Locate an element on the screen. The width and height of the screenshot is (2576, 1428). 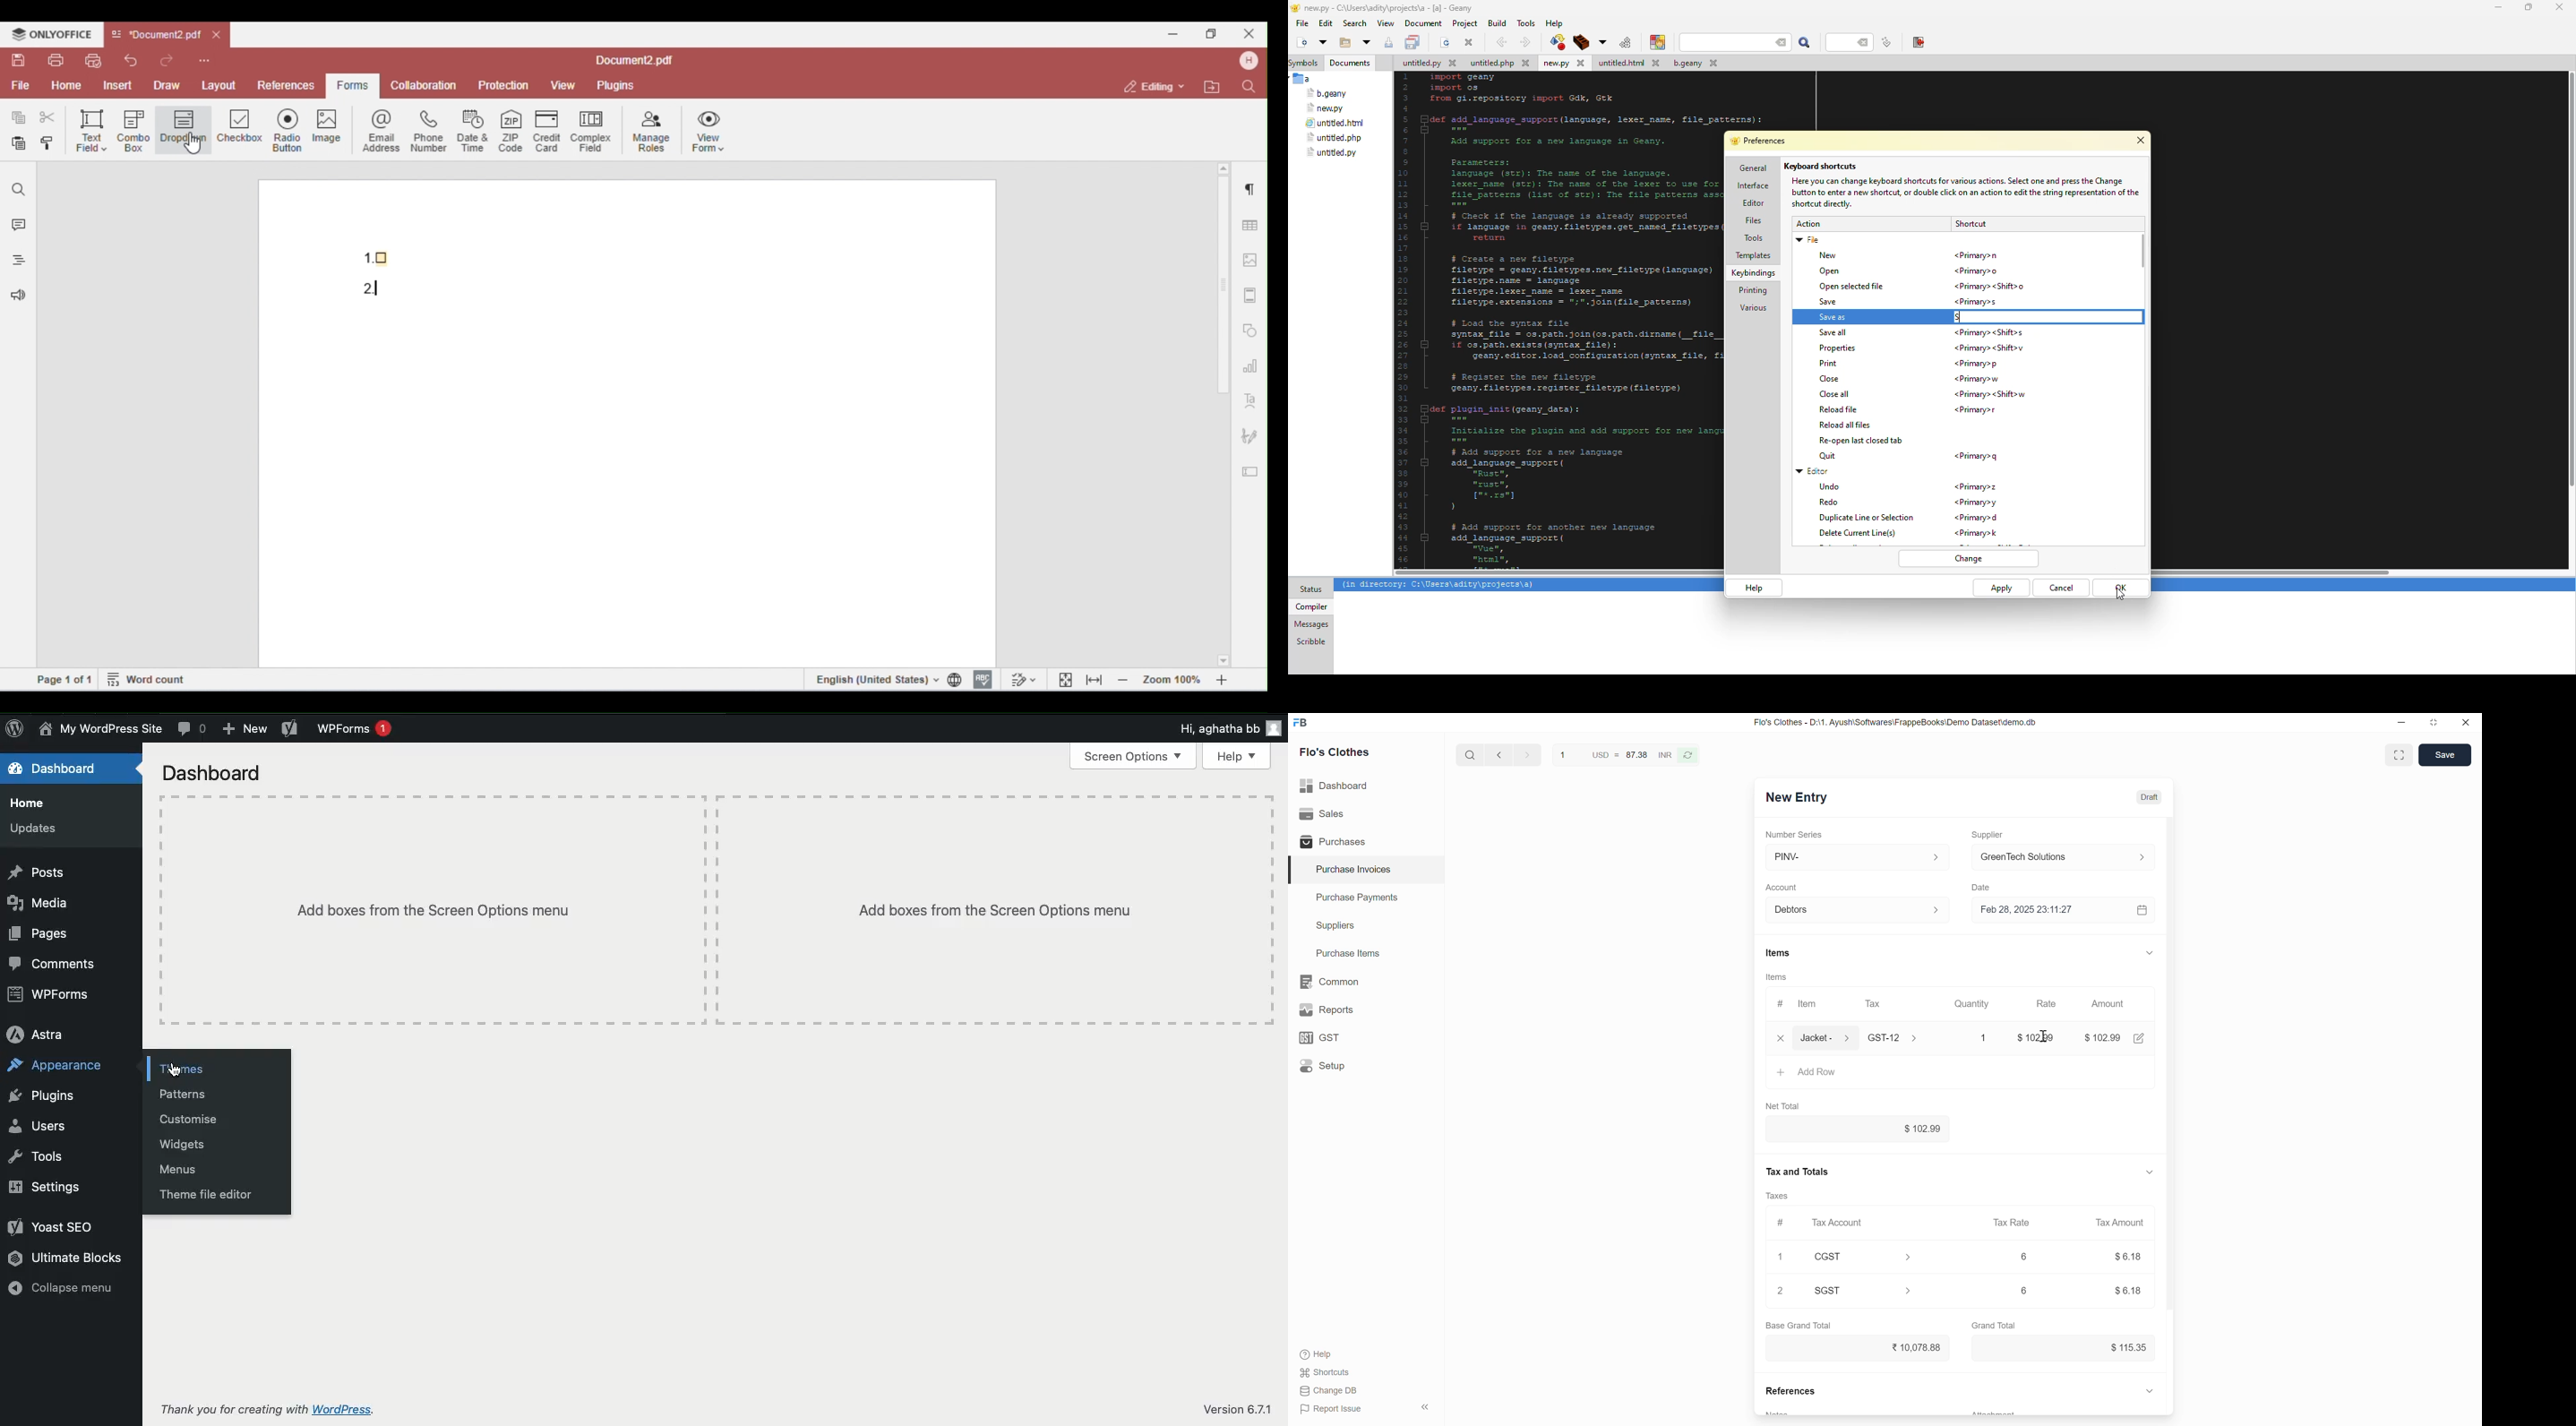
Account is located at coordinates (1860, 910).